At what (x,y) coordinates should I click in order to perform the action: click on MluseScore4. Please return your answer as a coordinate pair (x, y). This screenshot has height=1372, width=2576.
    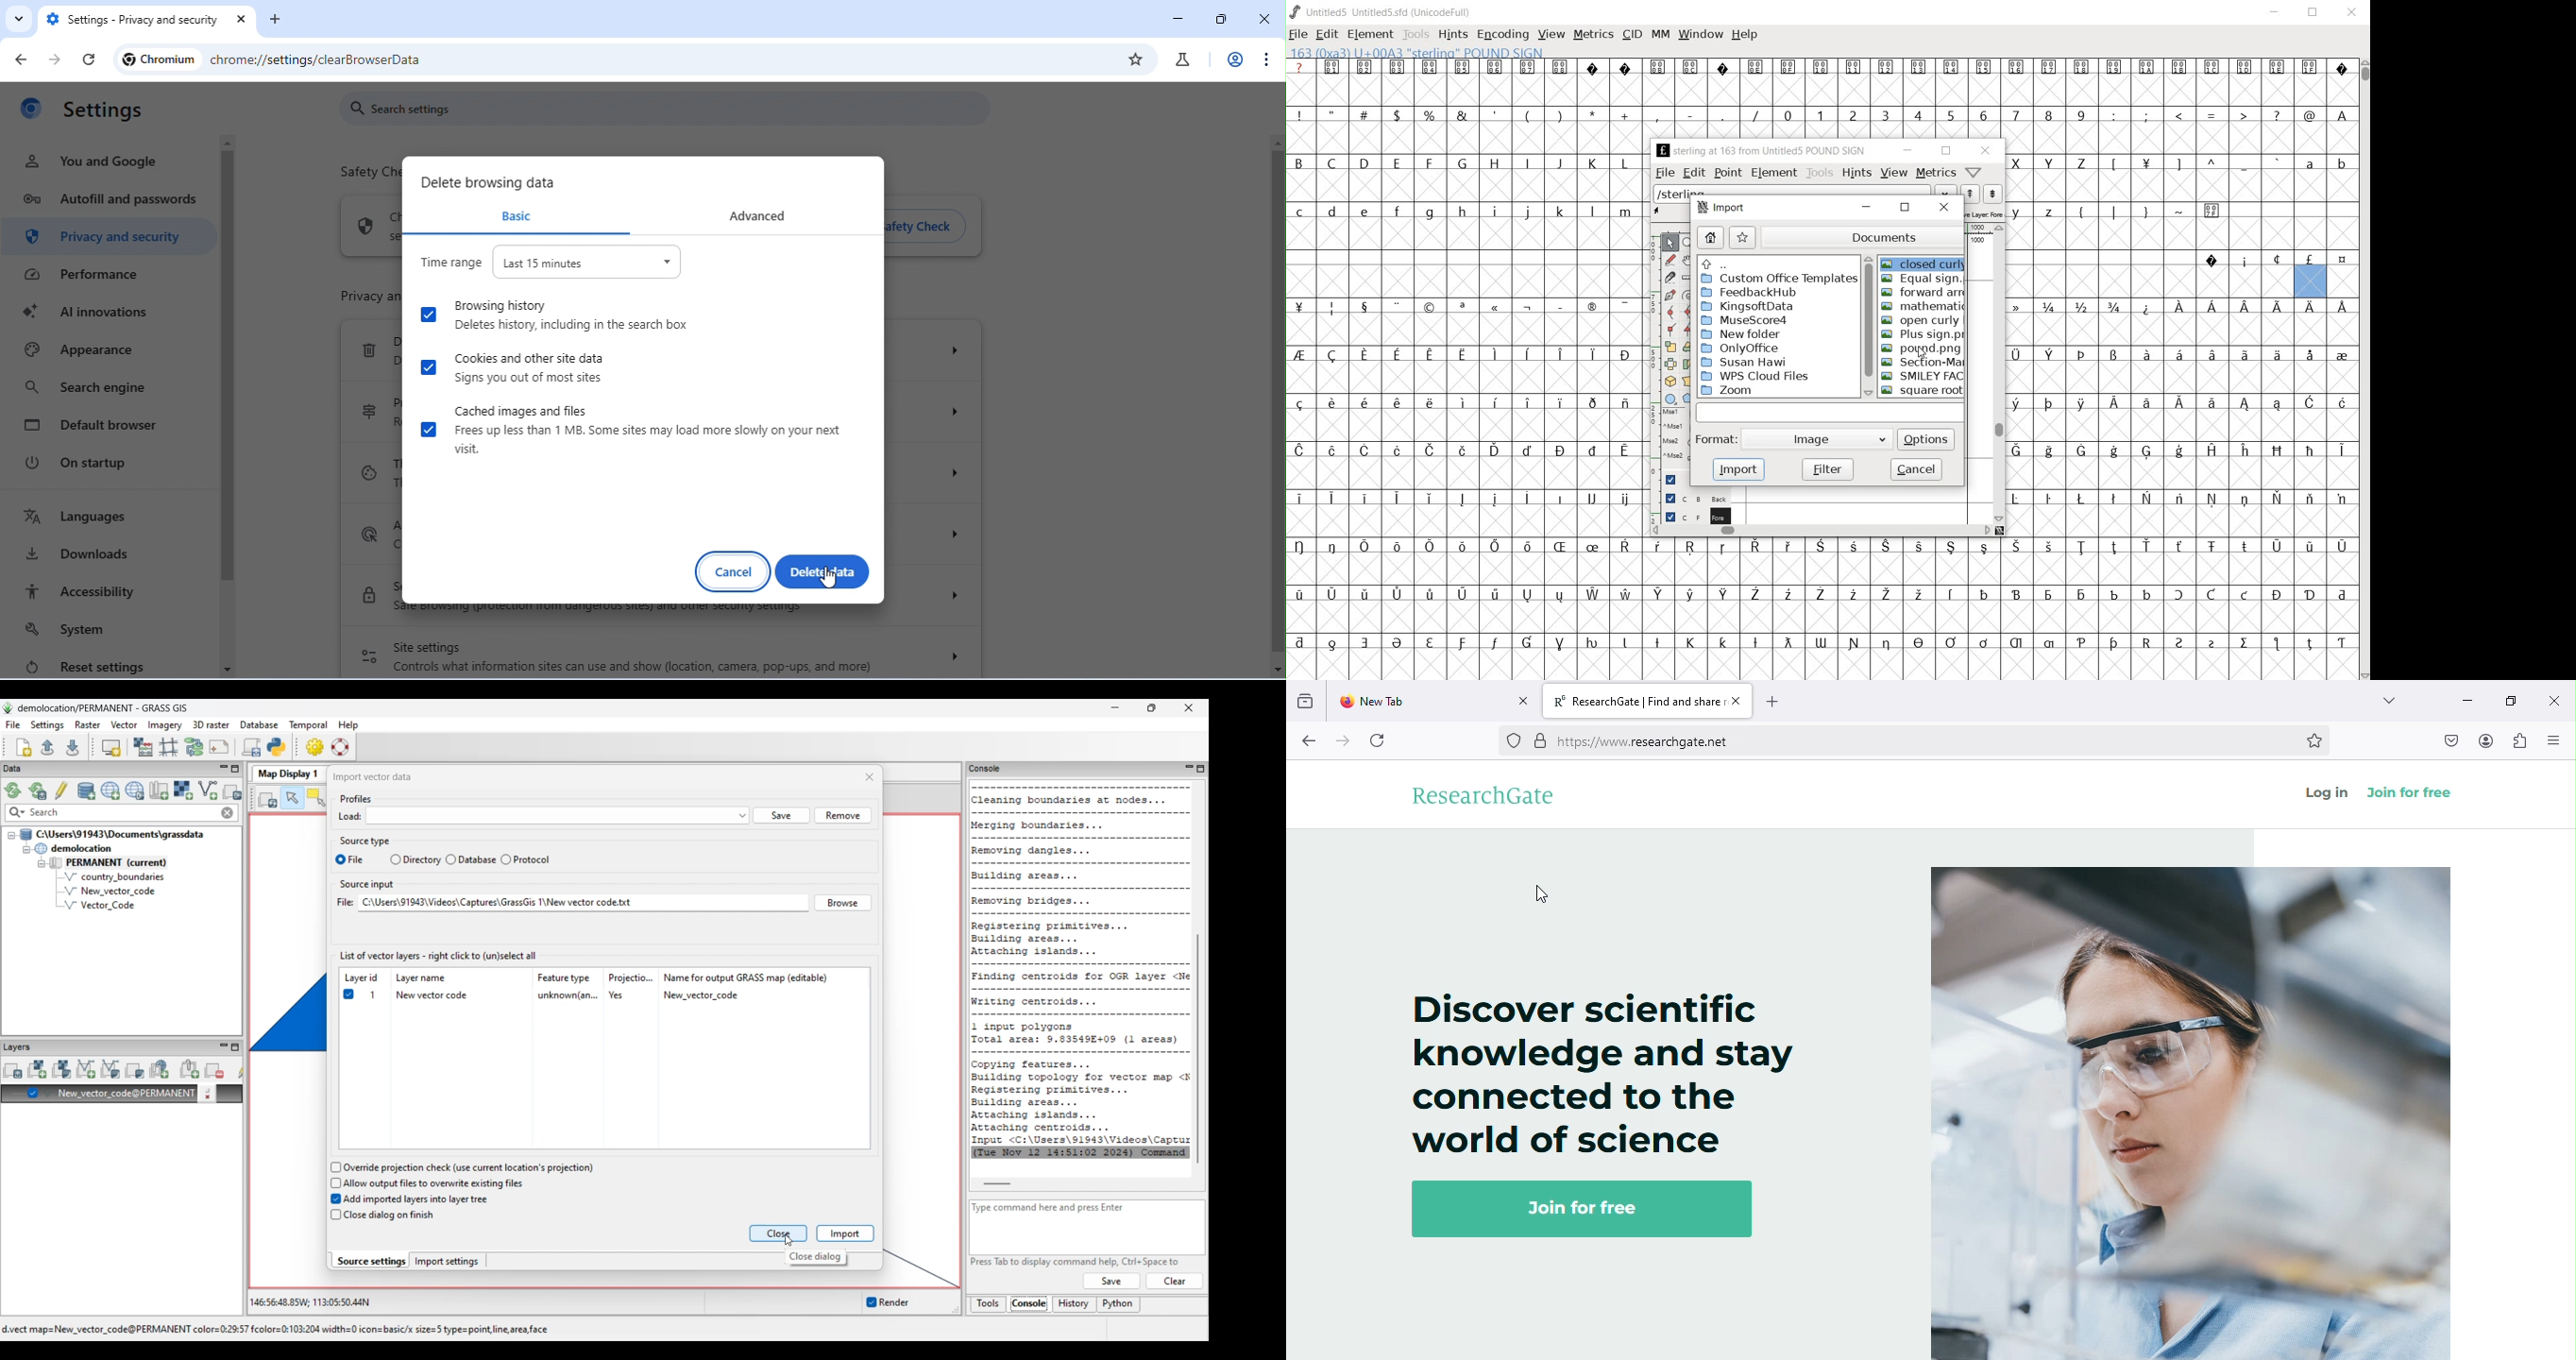
    Looking at the image, I should click on (1746, 320).